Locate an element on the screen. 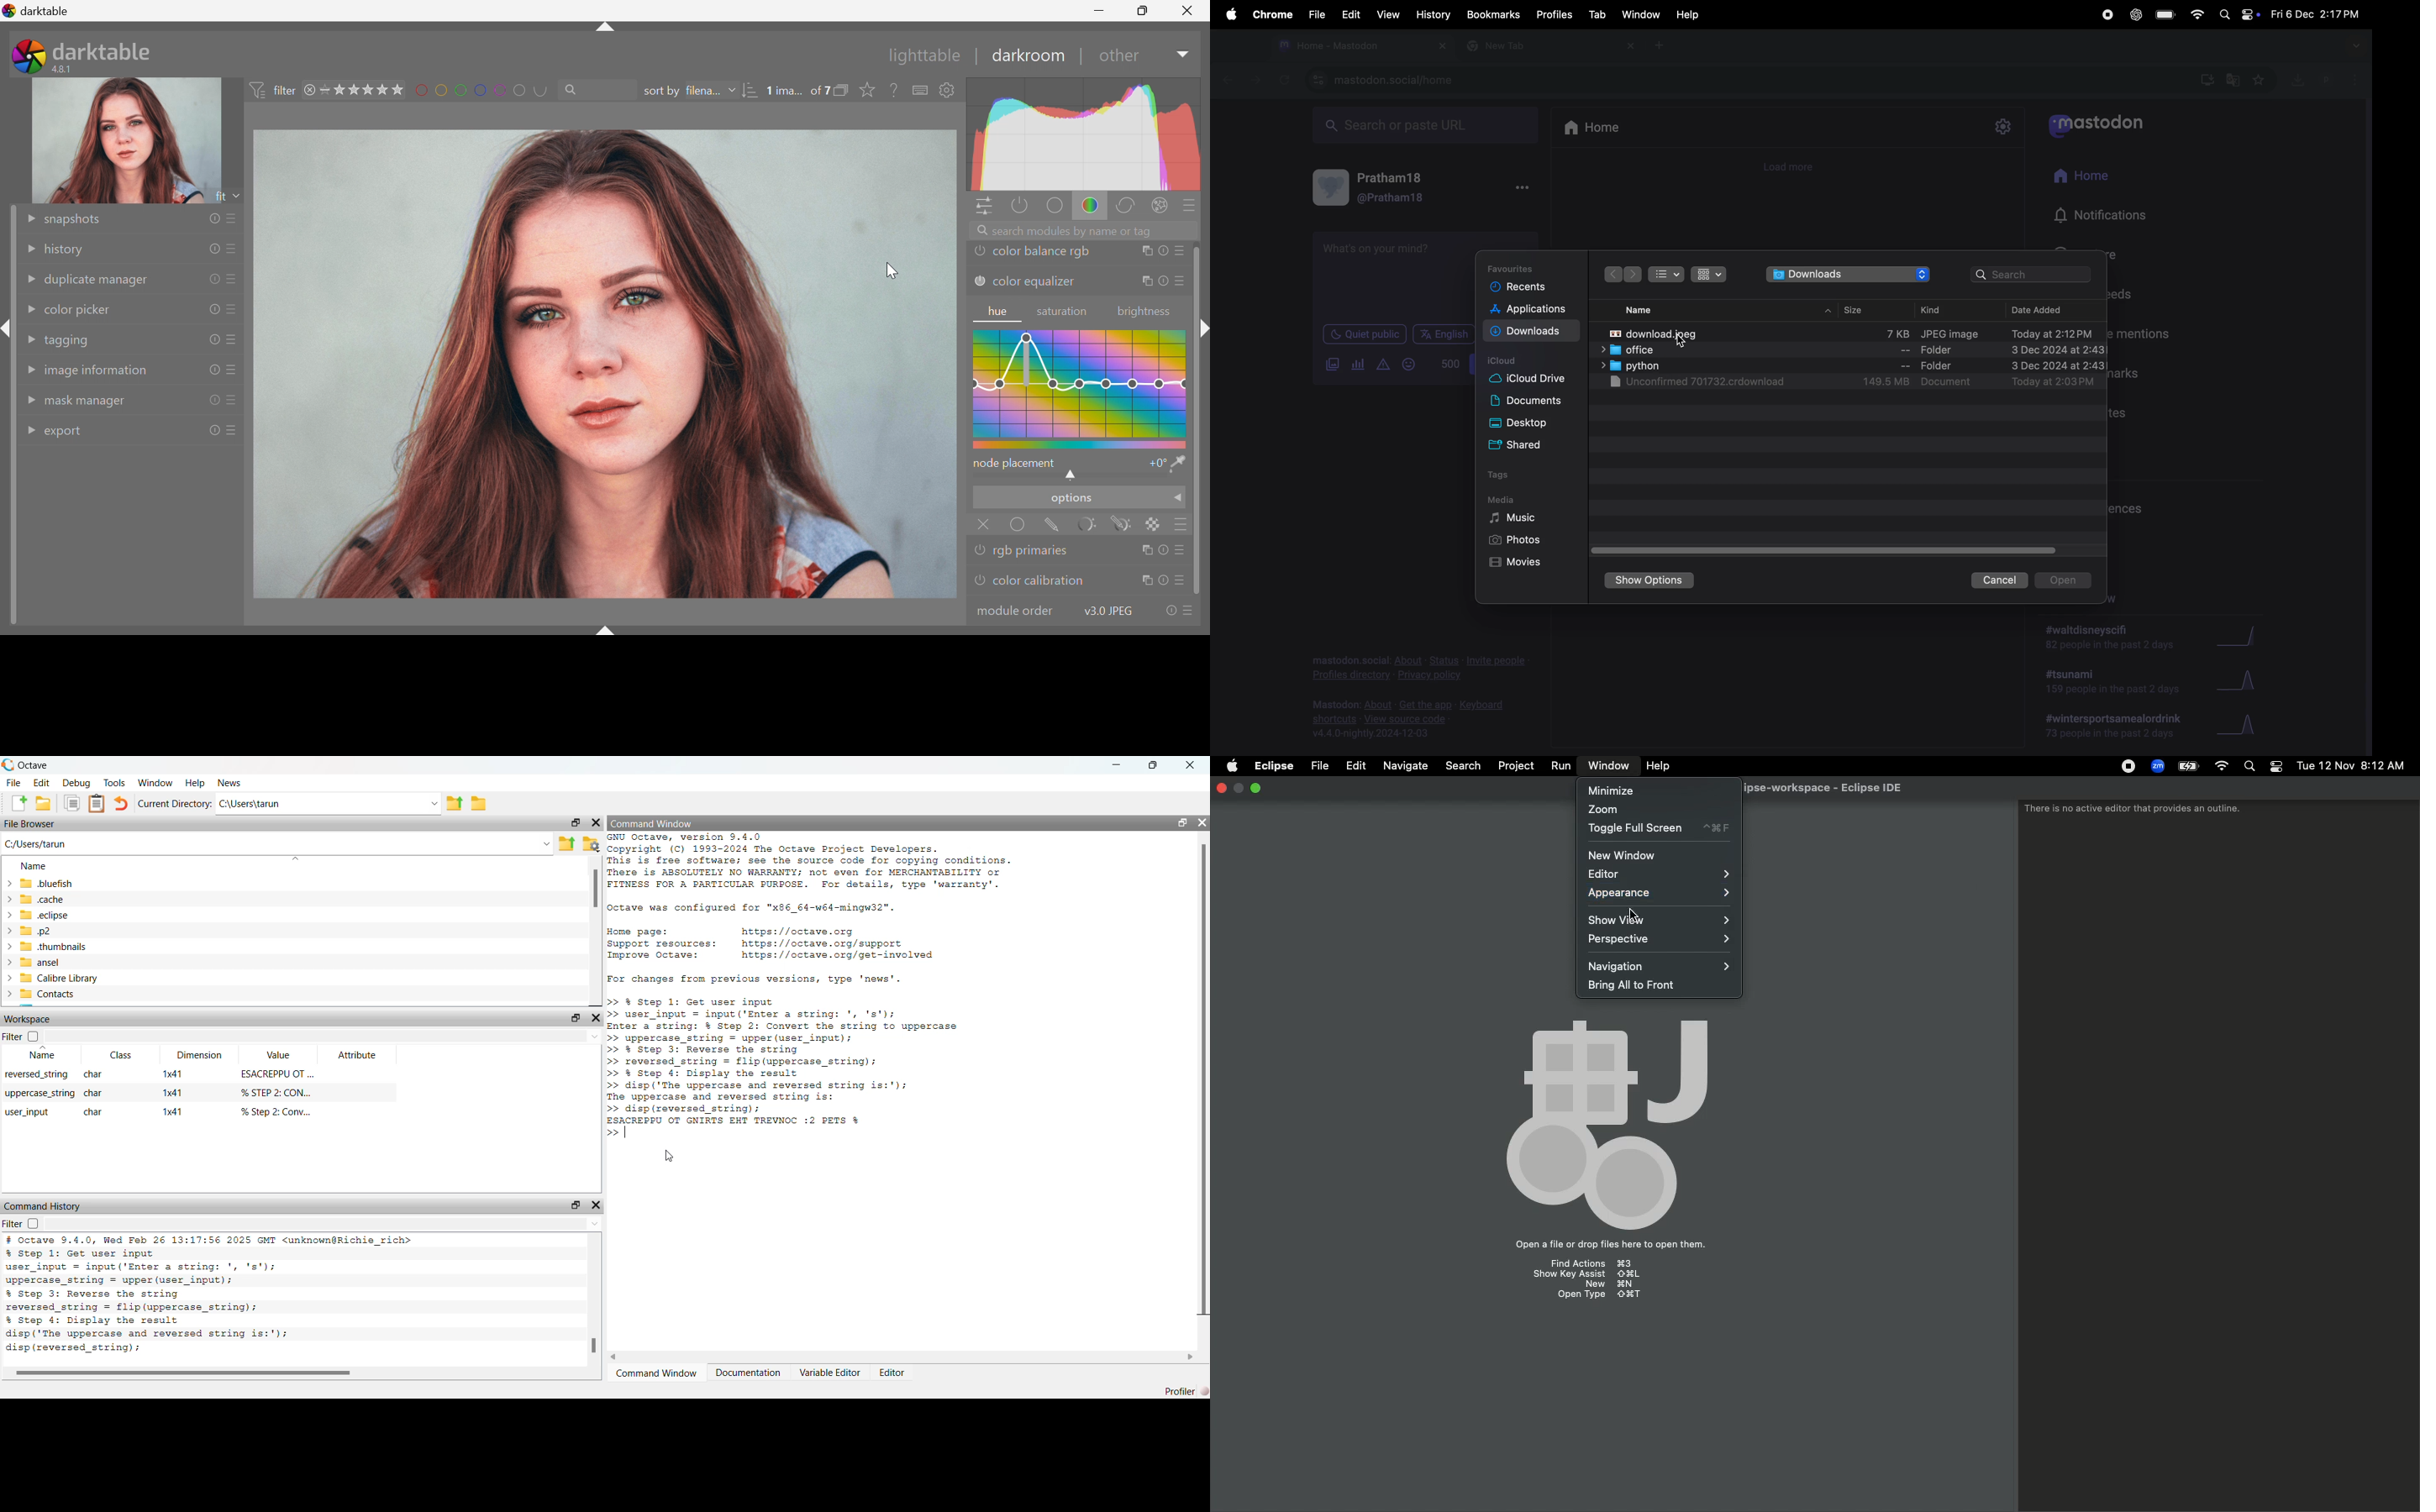 This screenshot has width=2436, height=1512. 'color calibration' is switched off is located at coordinates (977, 582).